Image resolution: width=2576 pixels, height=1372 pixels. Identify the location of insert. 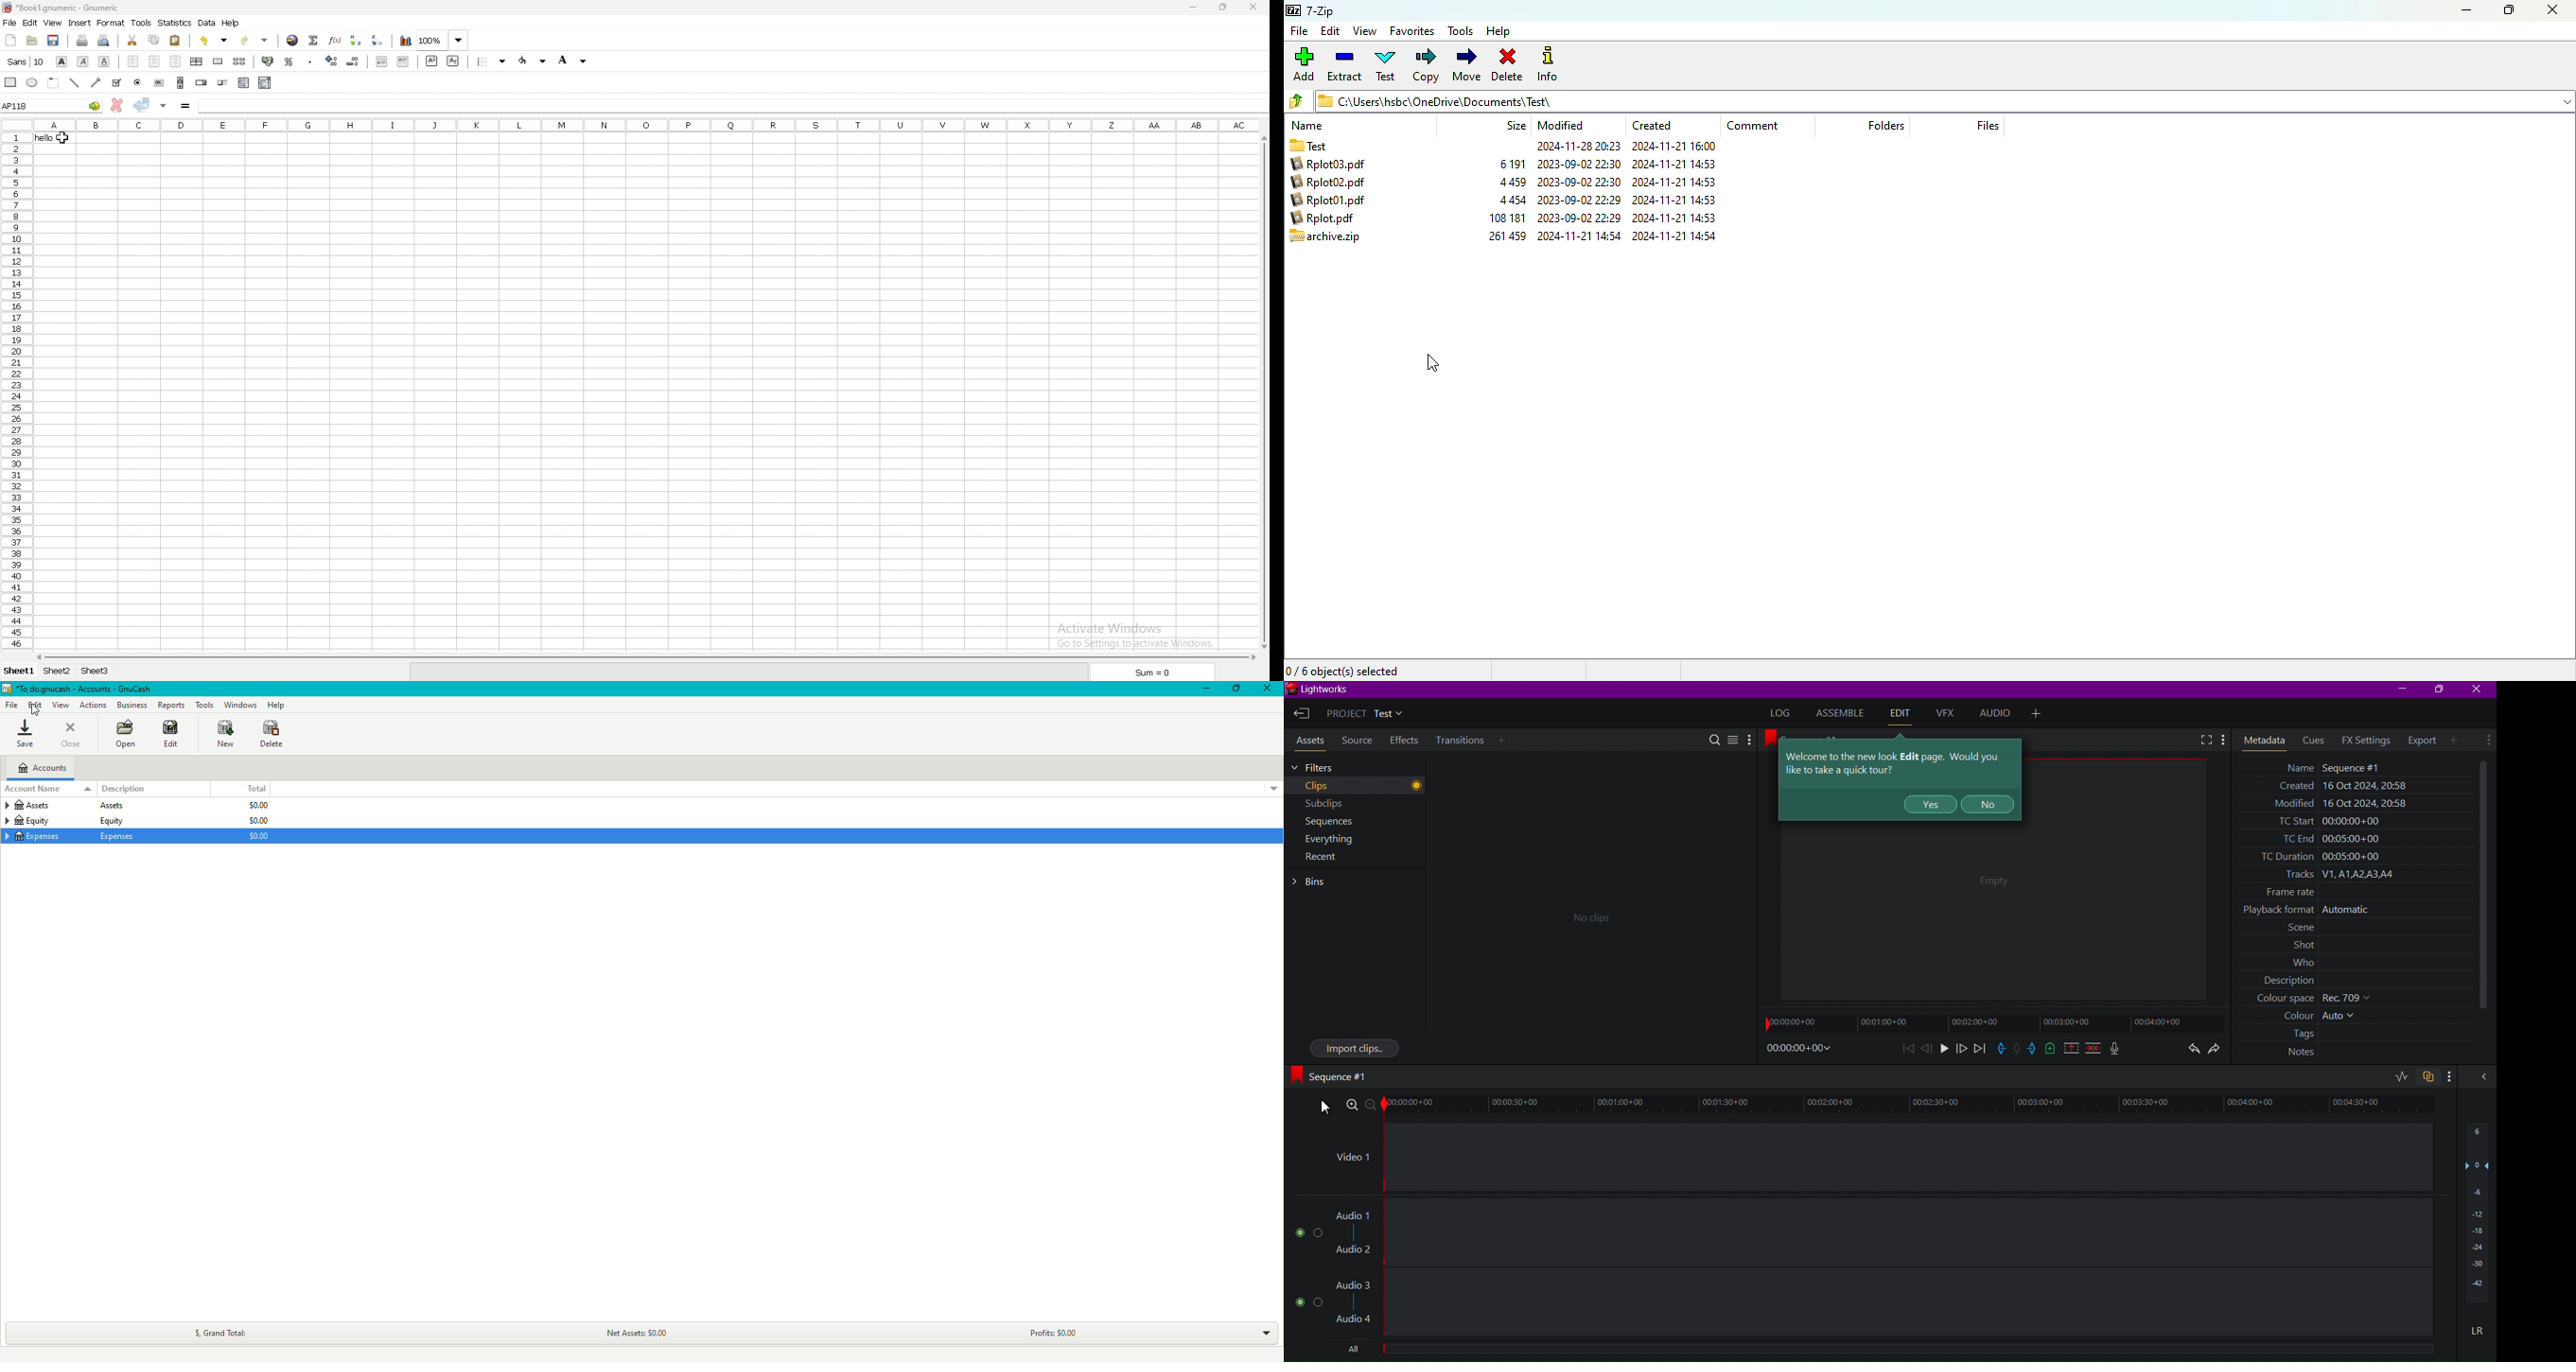
(81, 22).